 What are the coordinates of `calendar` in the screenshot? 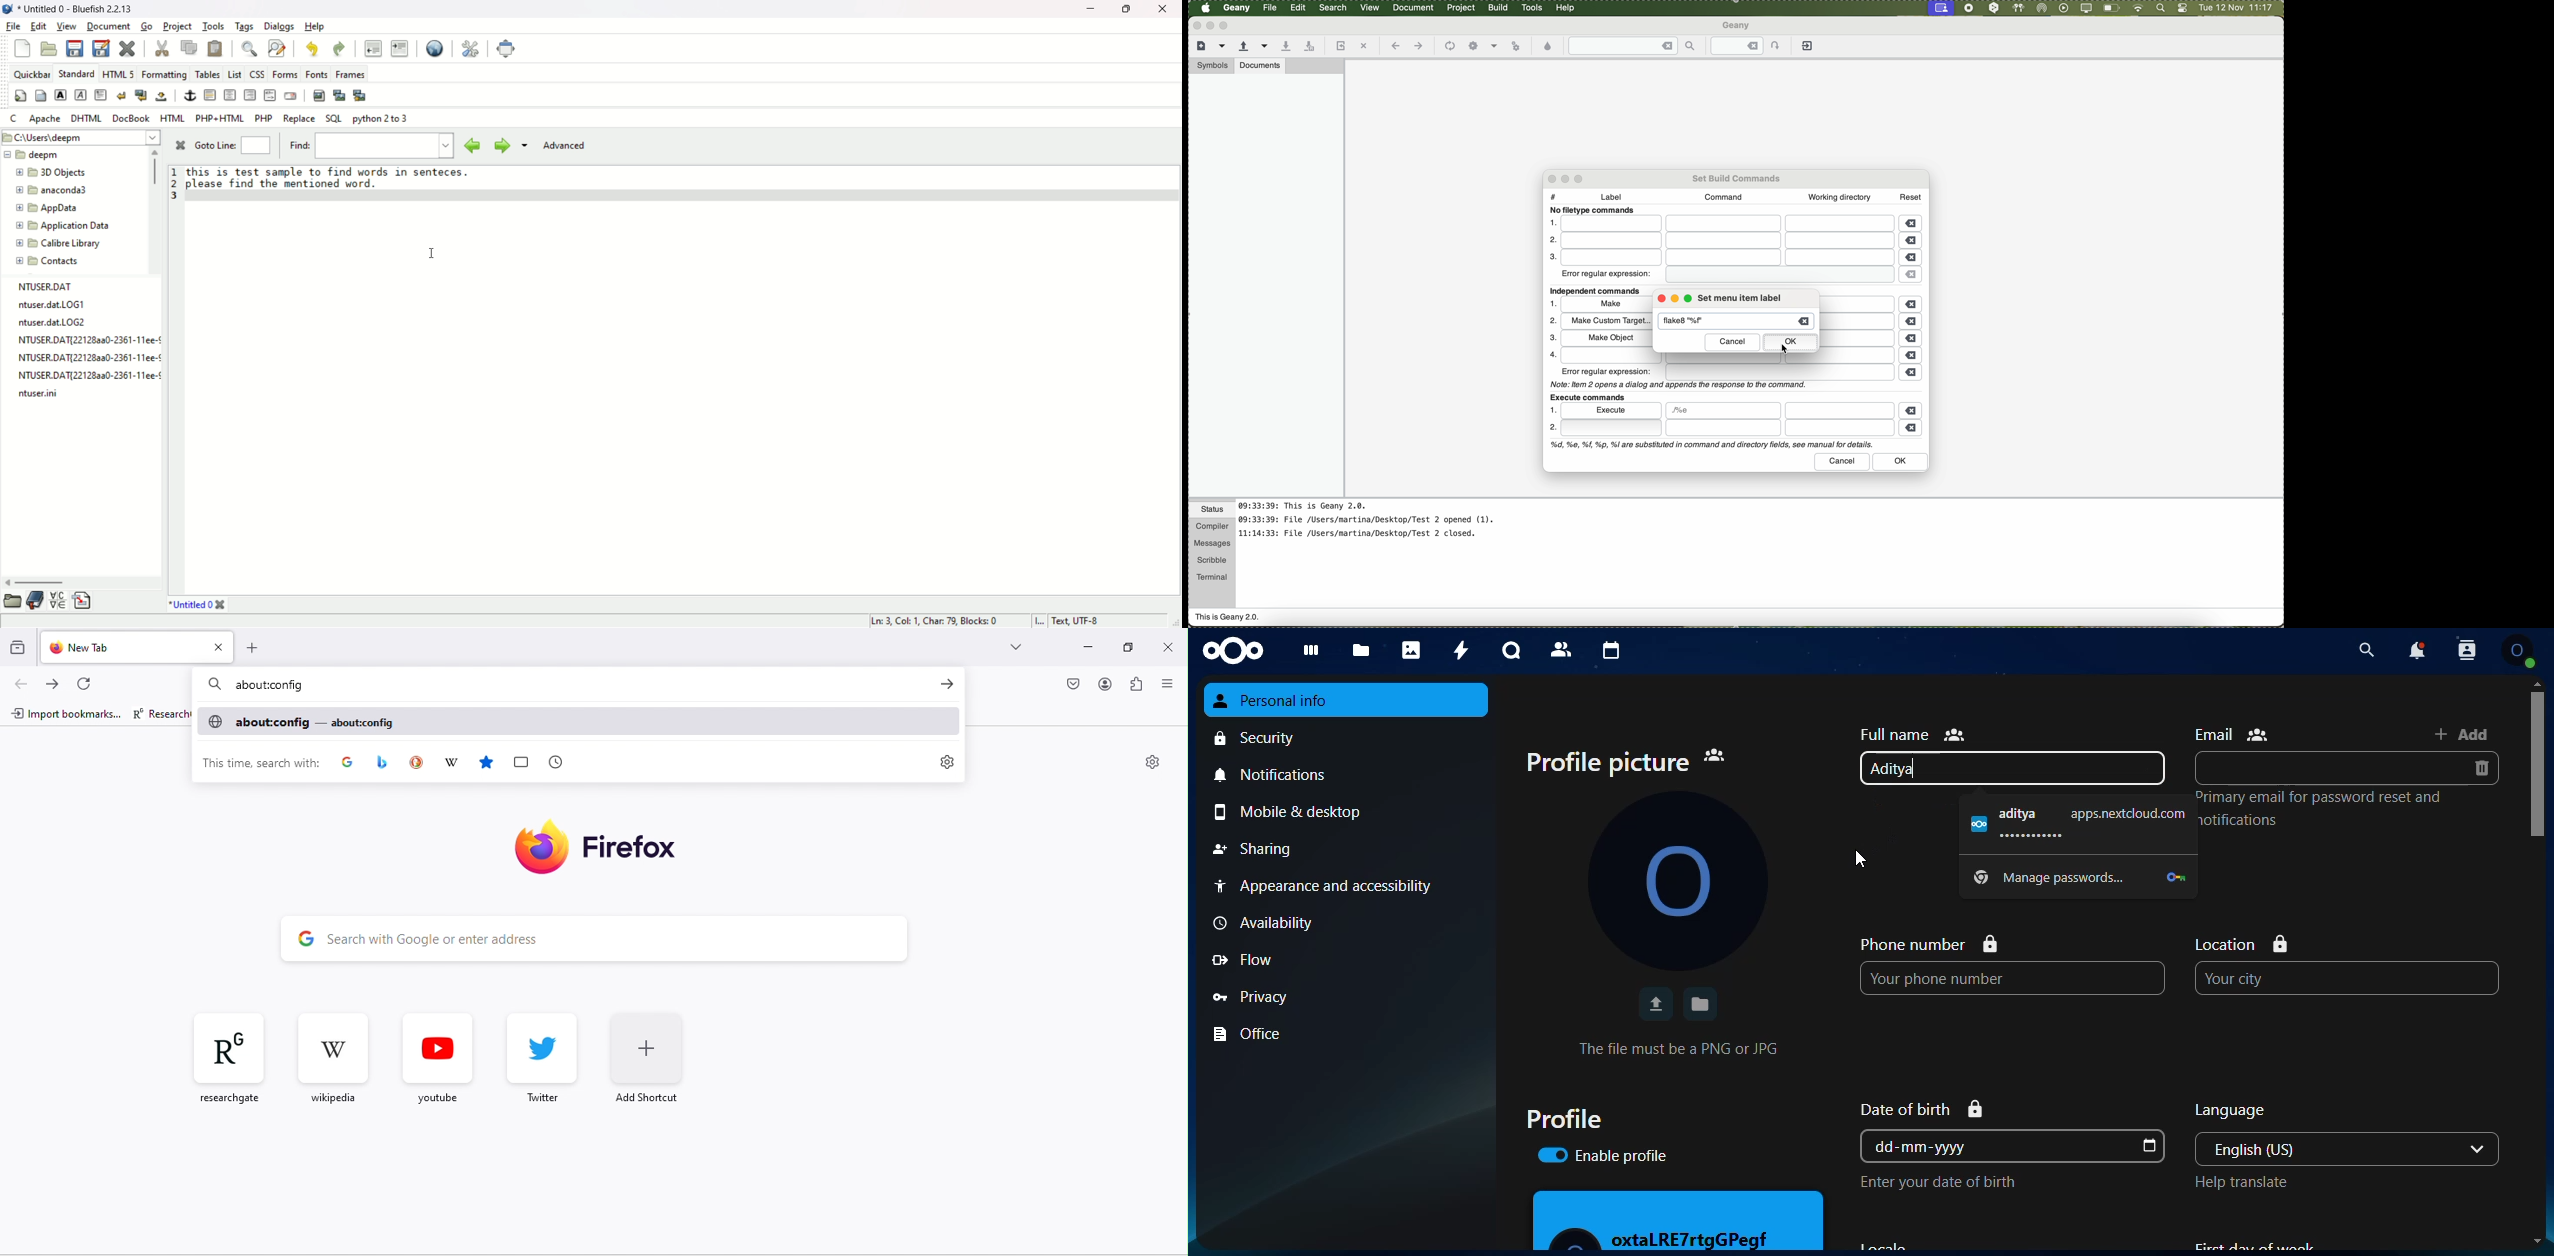 It's located at (1607, 650).